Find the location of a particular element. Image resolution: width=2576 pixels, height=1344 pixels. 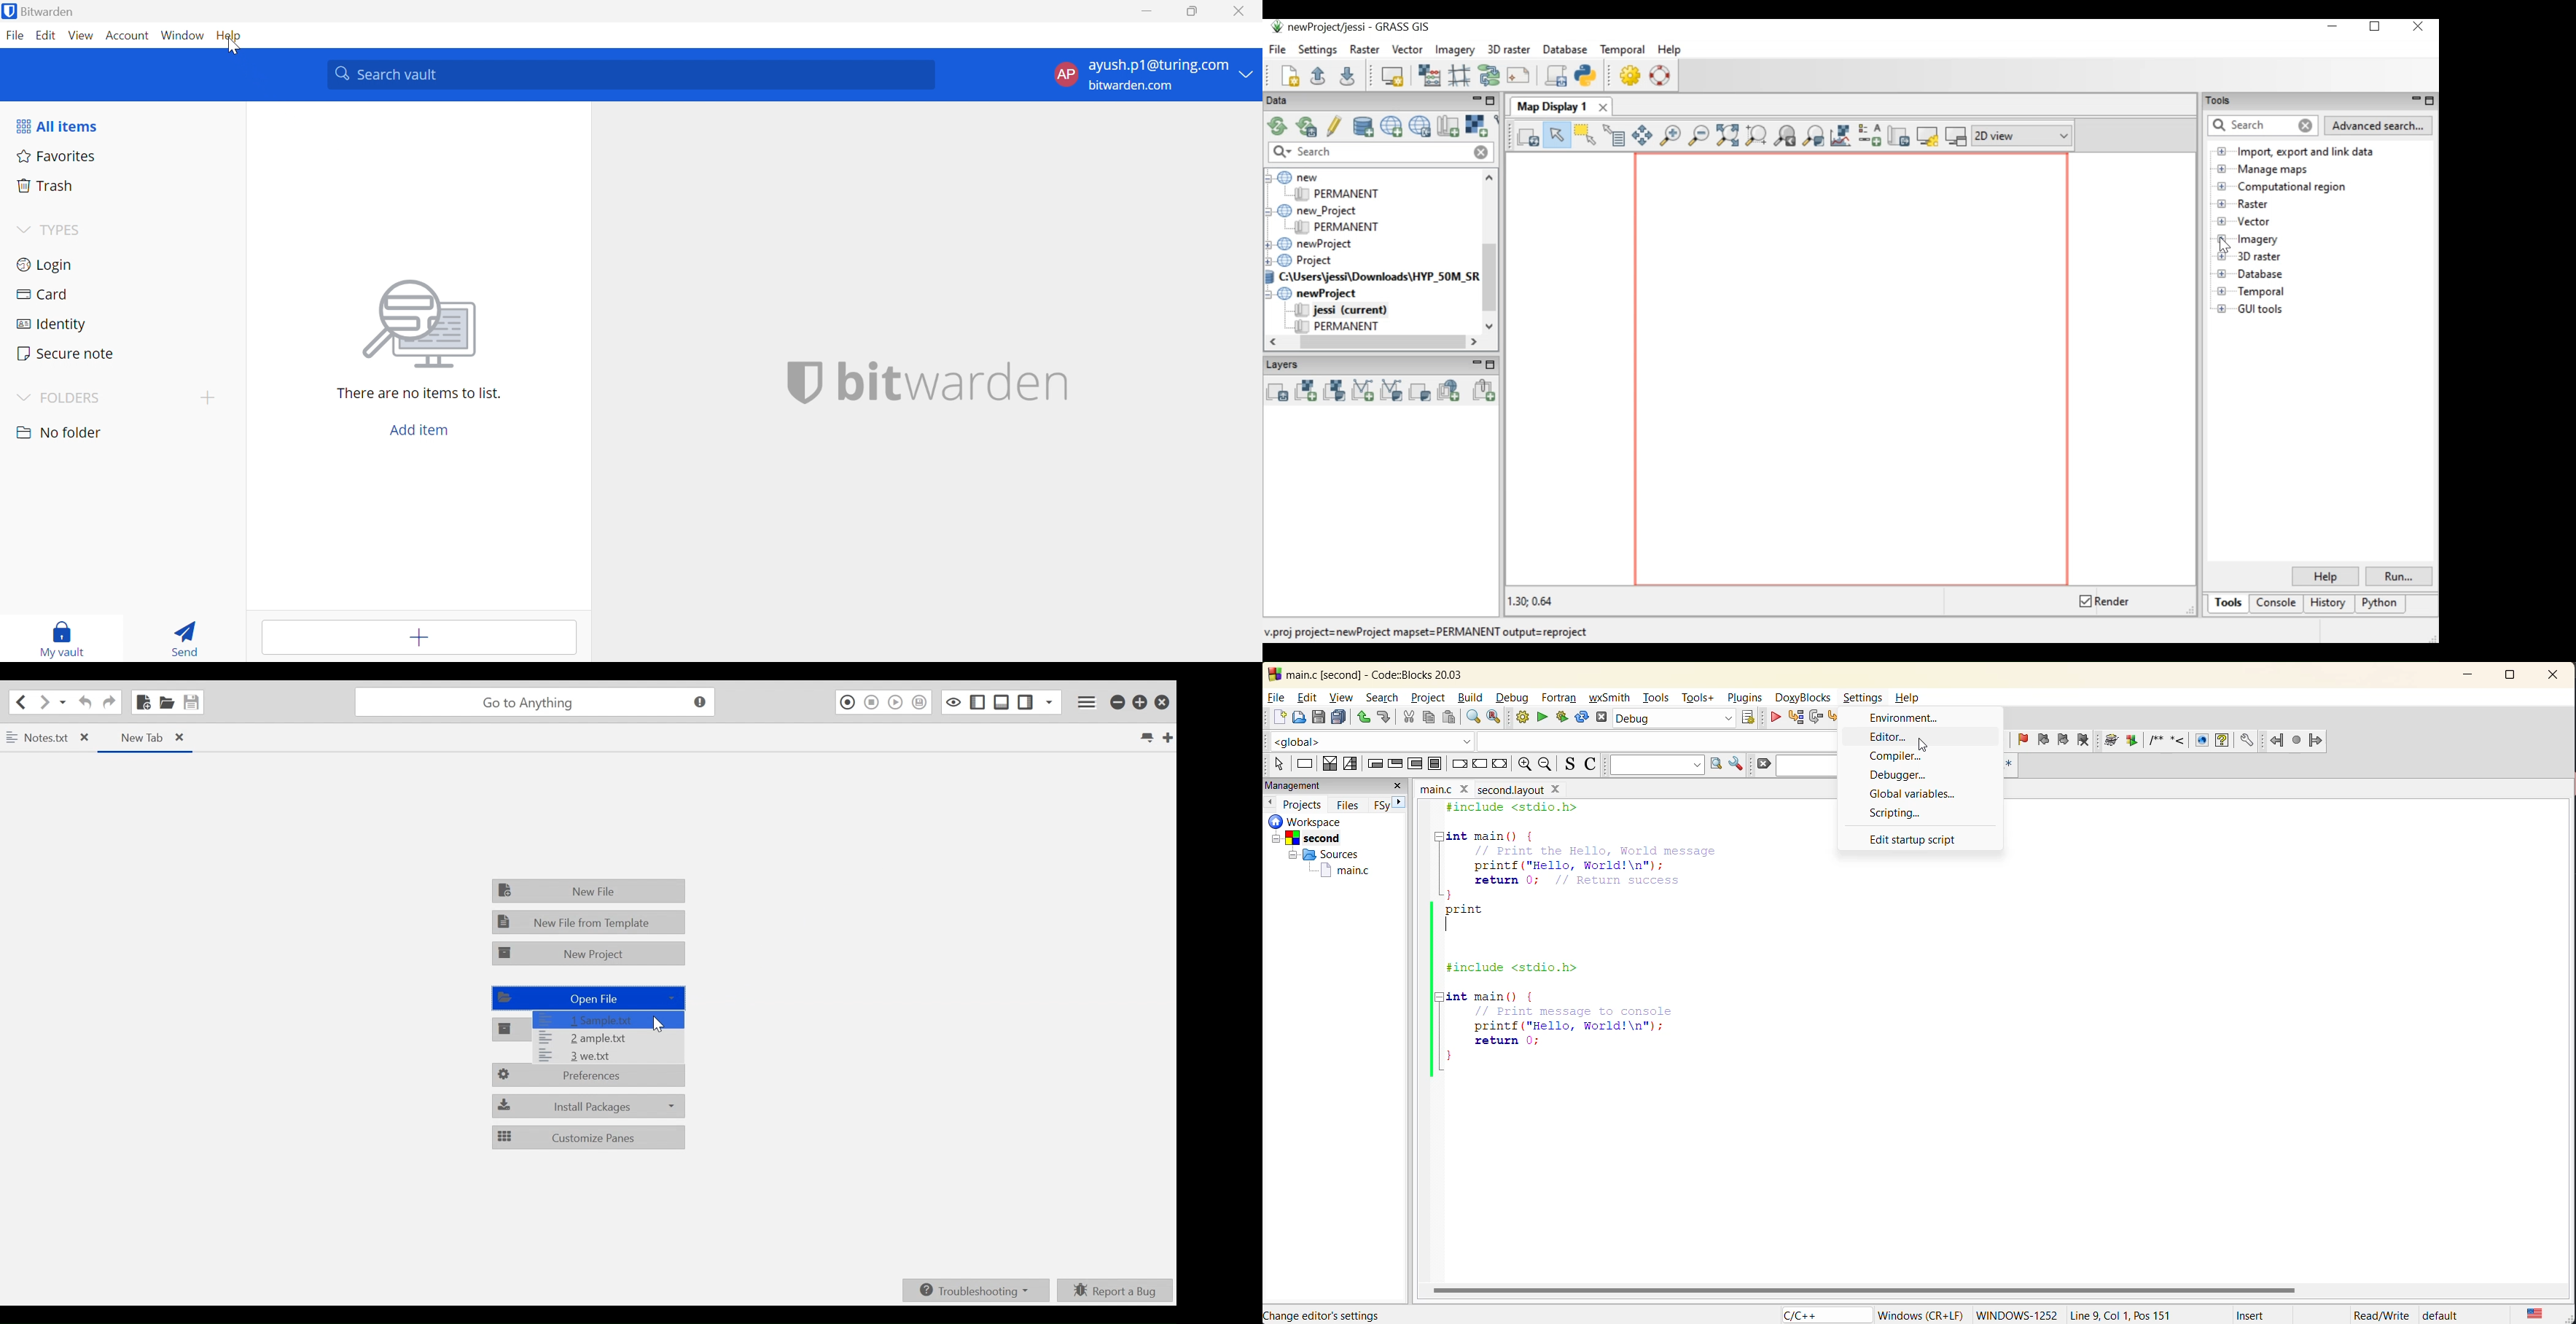

FSY is located at coordinates (1381, 805).